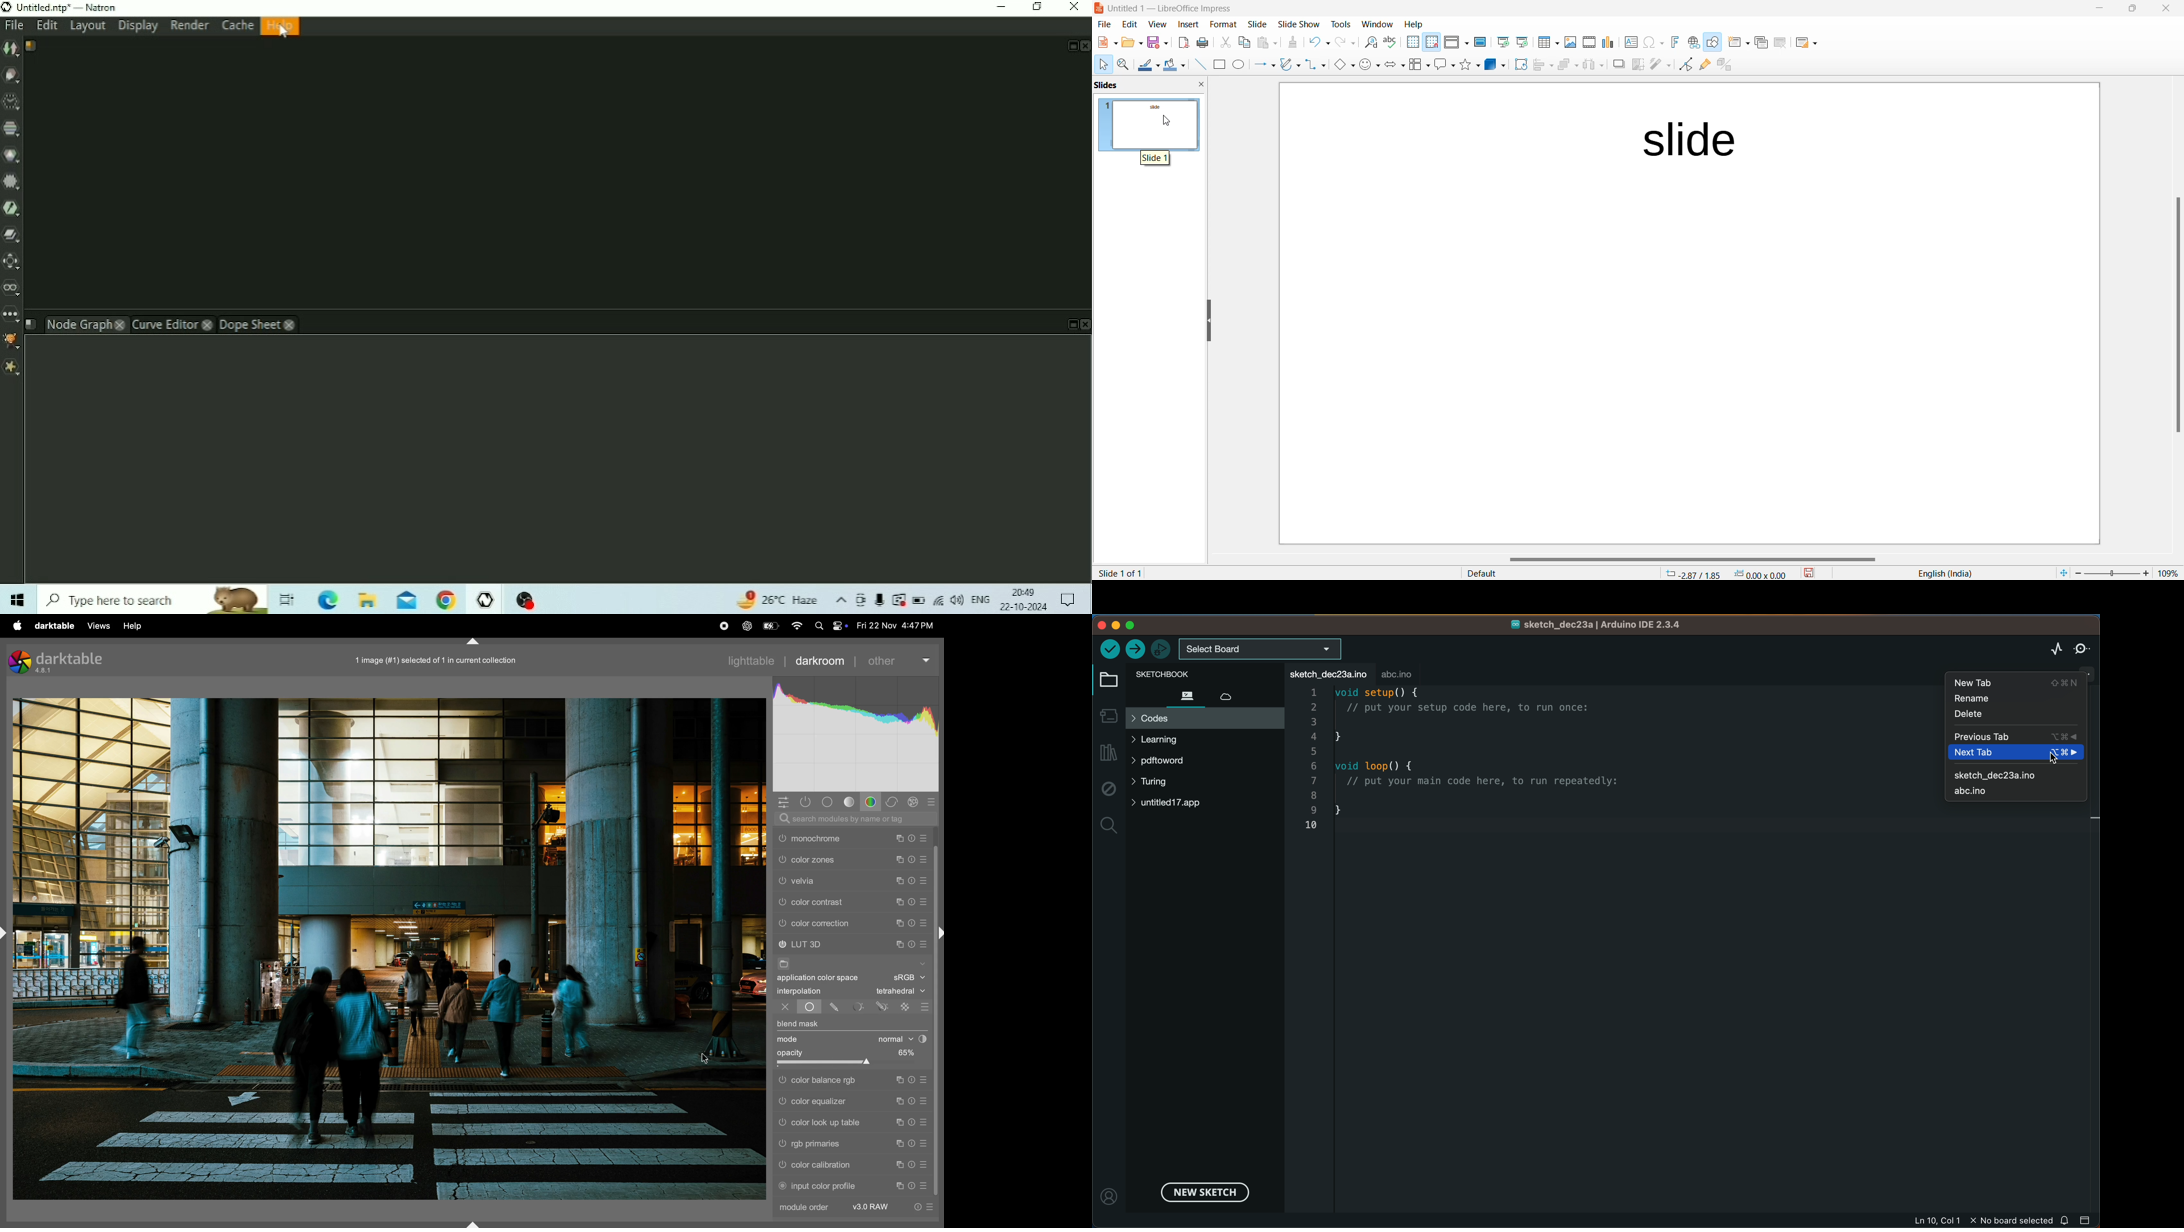  Describe the element at coordinates (900, 659) in the screenshot. I see `others` at that location.